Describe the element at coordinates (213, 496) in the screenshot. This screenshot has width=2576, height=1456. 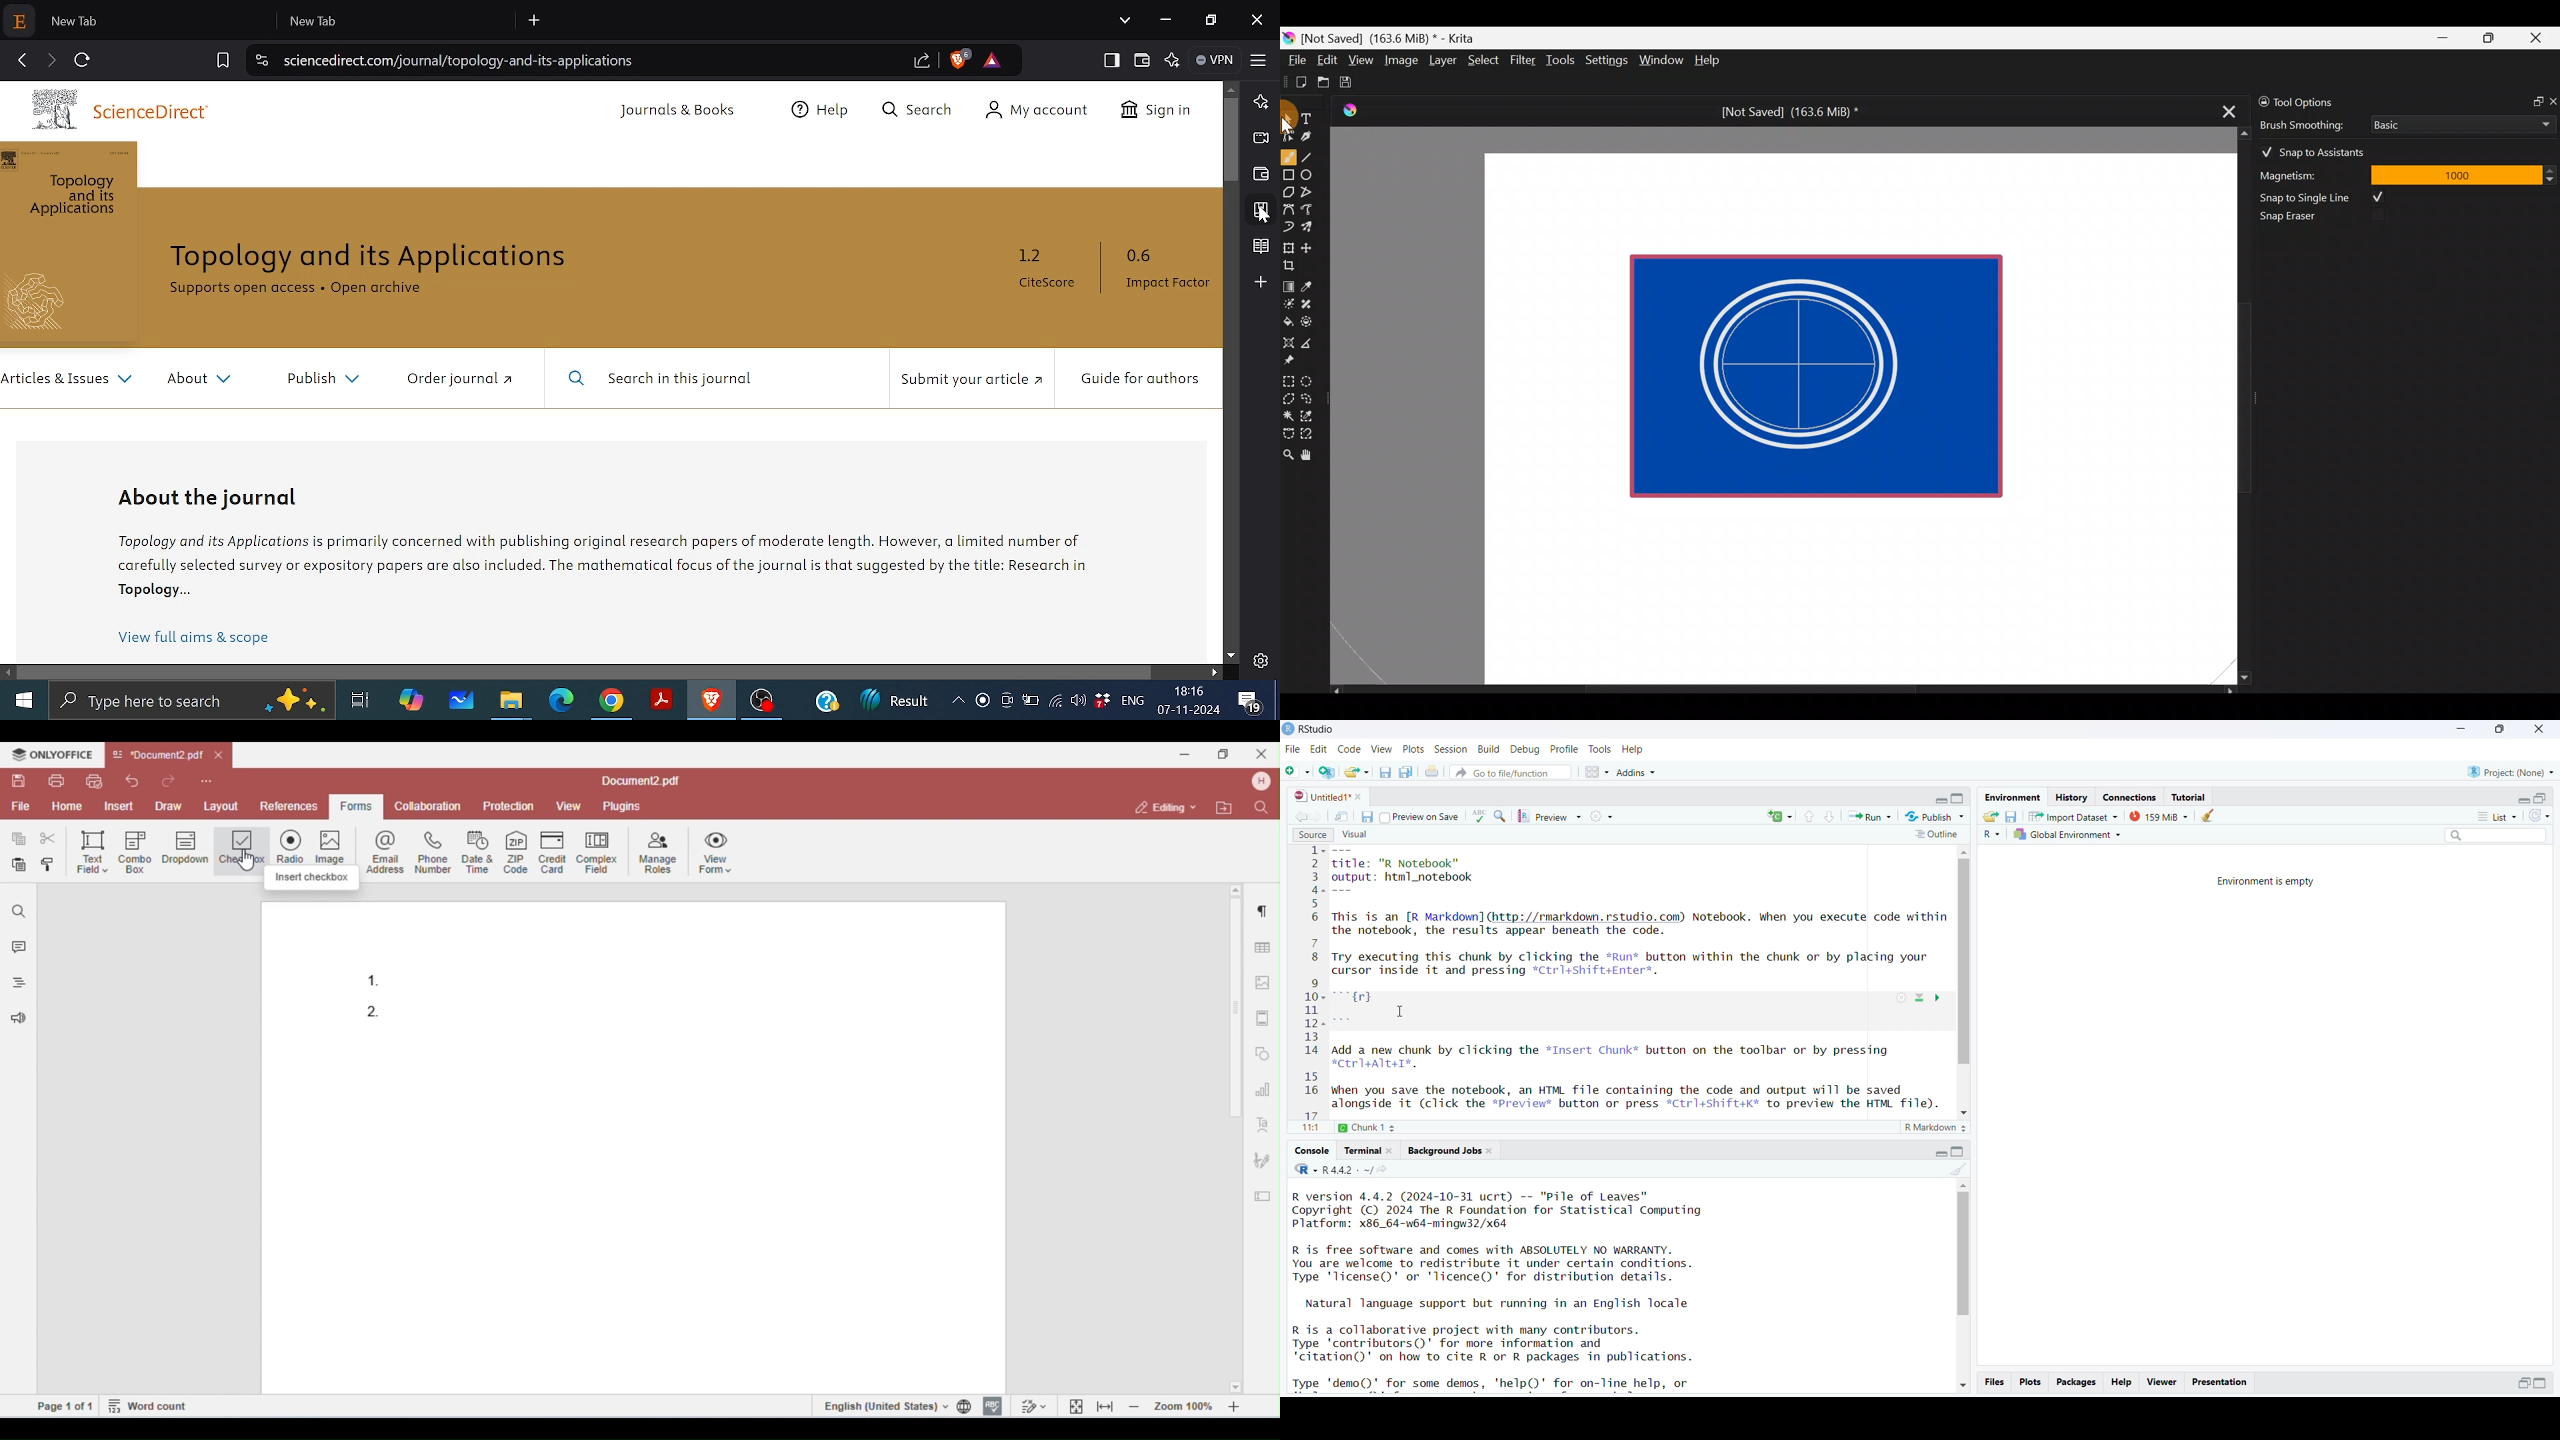
I see `About the Journal` at that location.